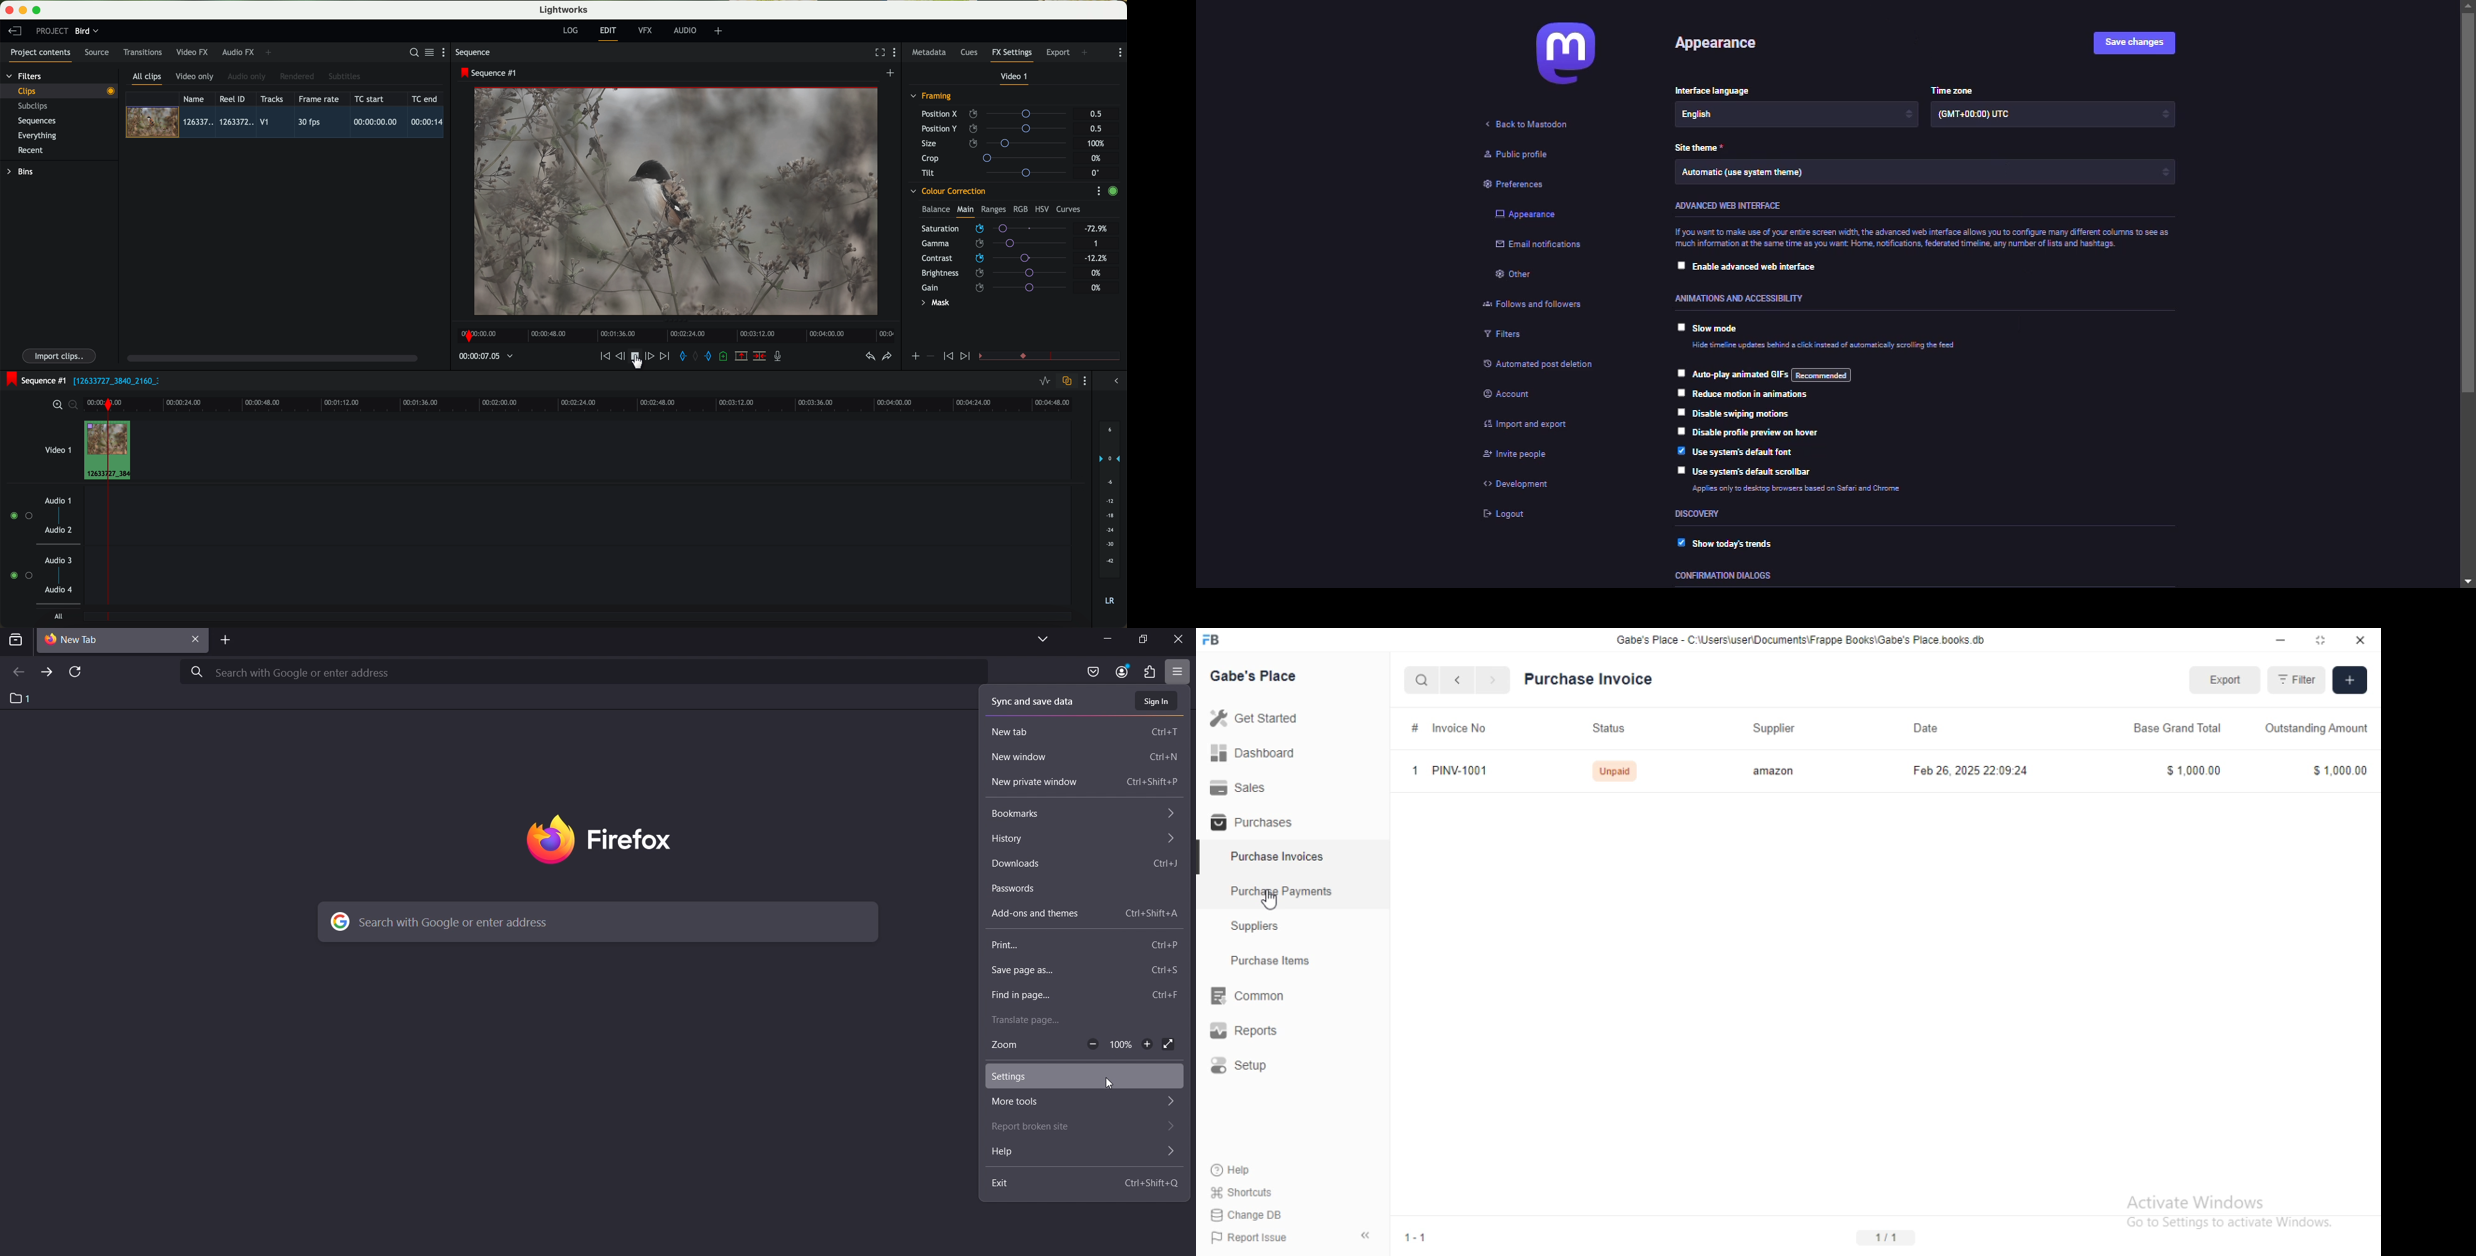  What do you see at coordinates (1972, 771) in the screenshot?
I see `Feb 26, 2025 22.09.24` at bounding box center [1972, 771].